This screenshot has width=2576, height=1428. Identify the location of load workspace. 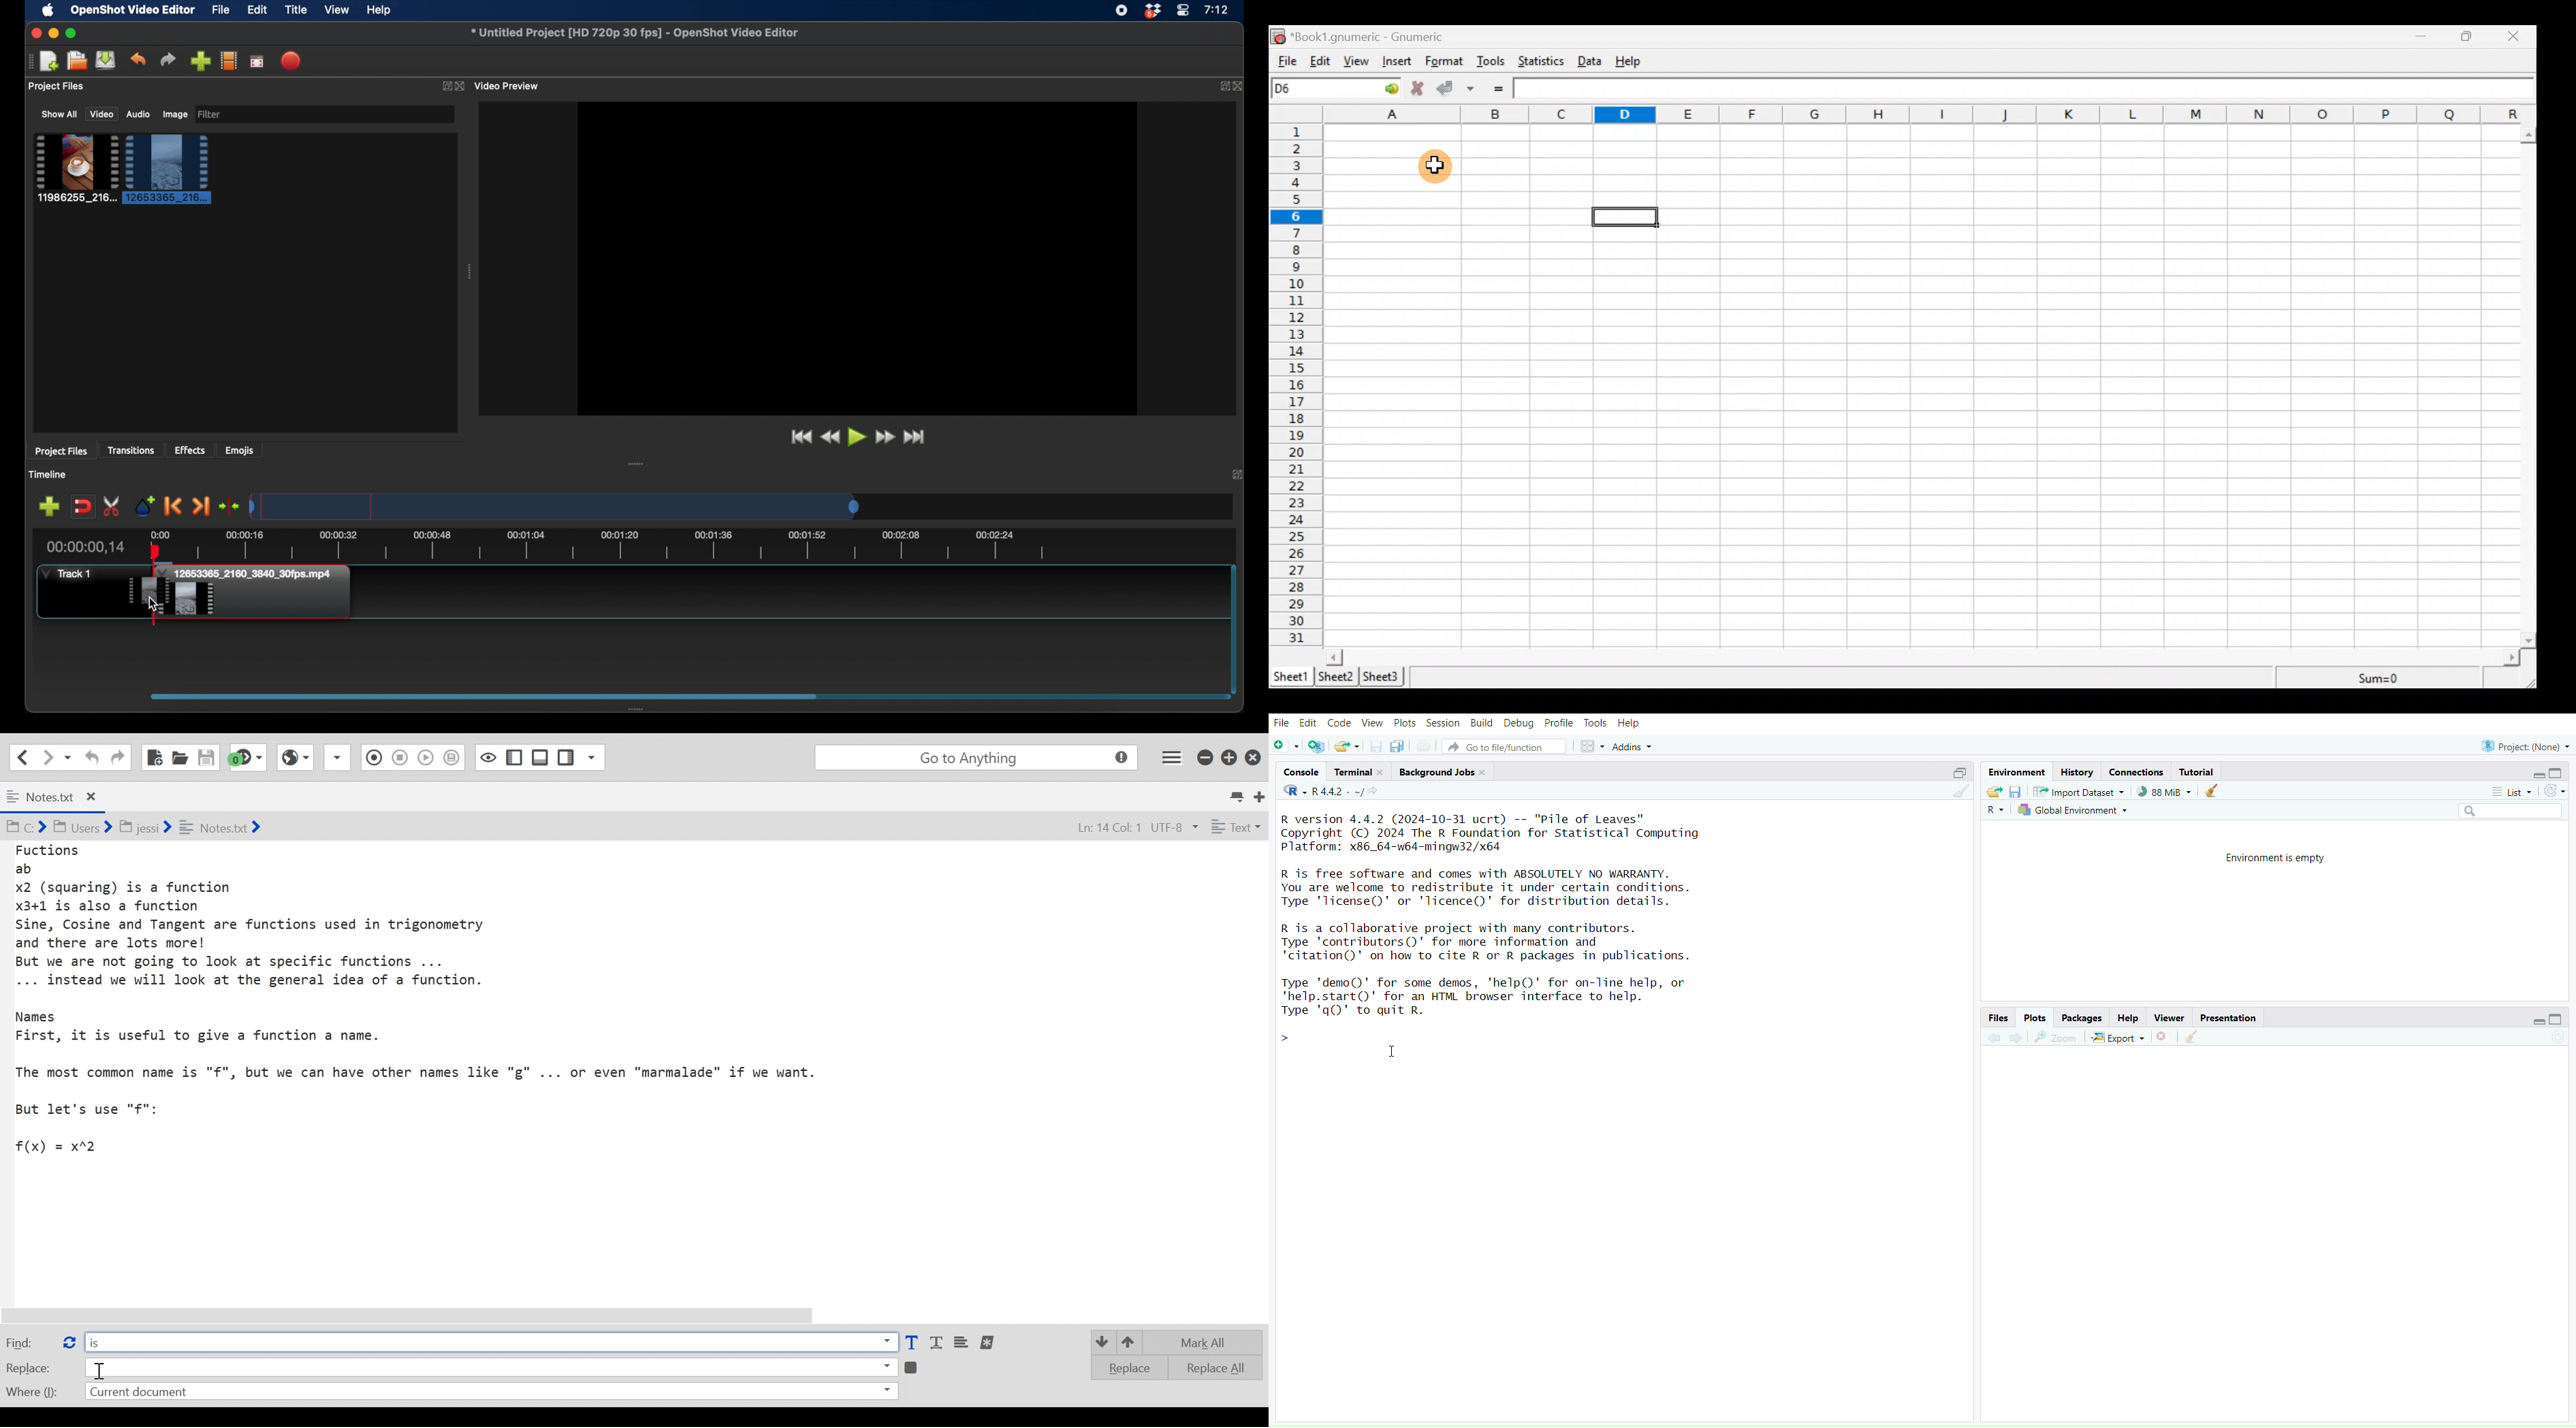
(1994, 792).